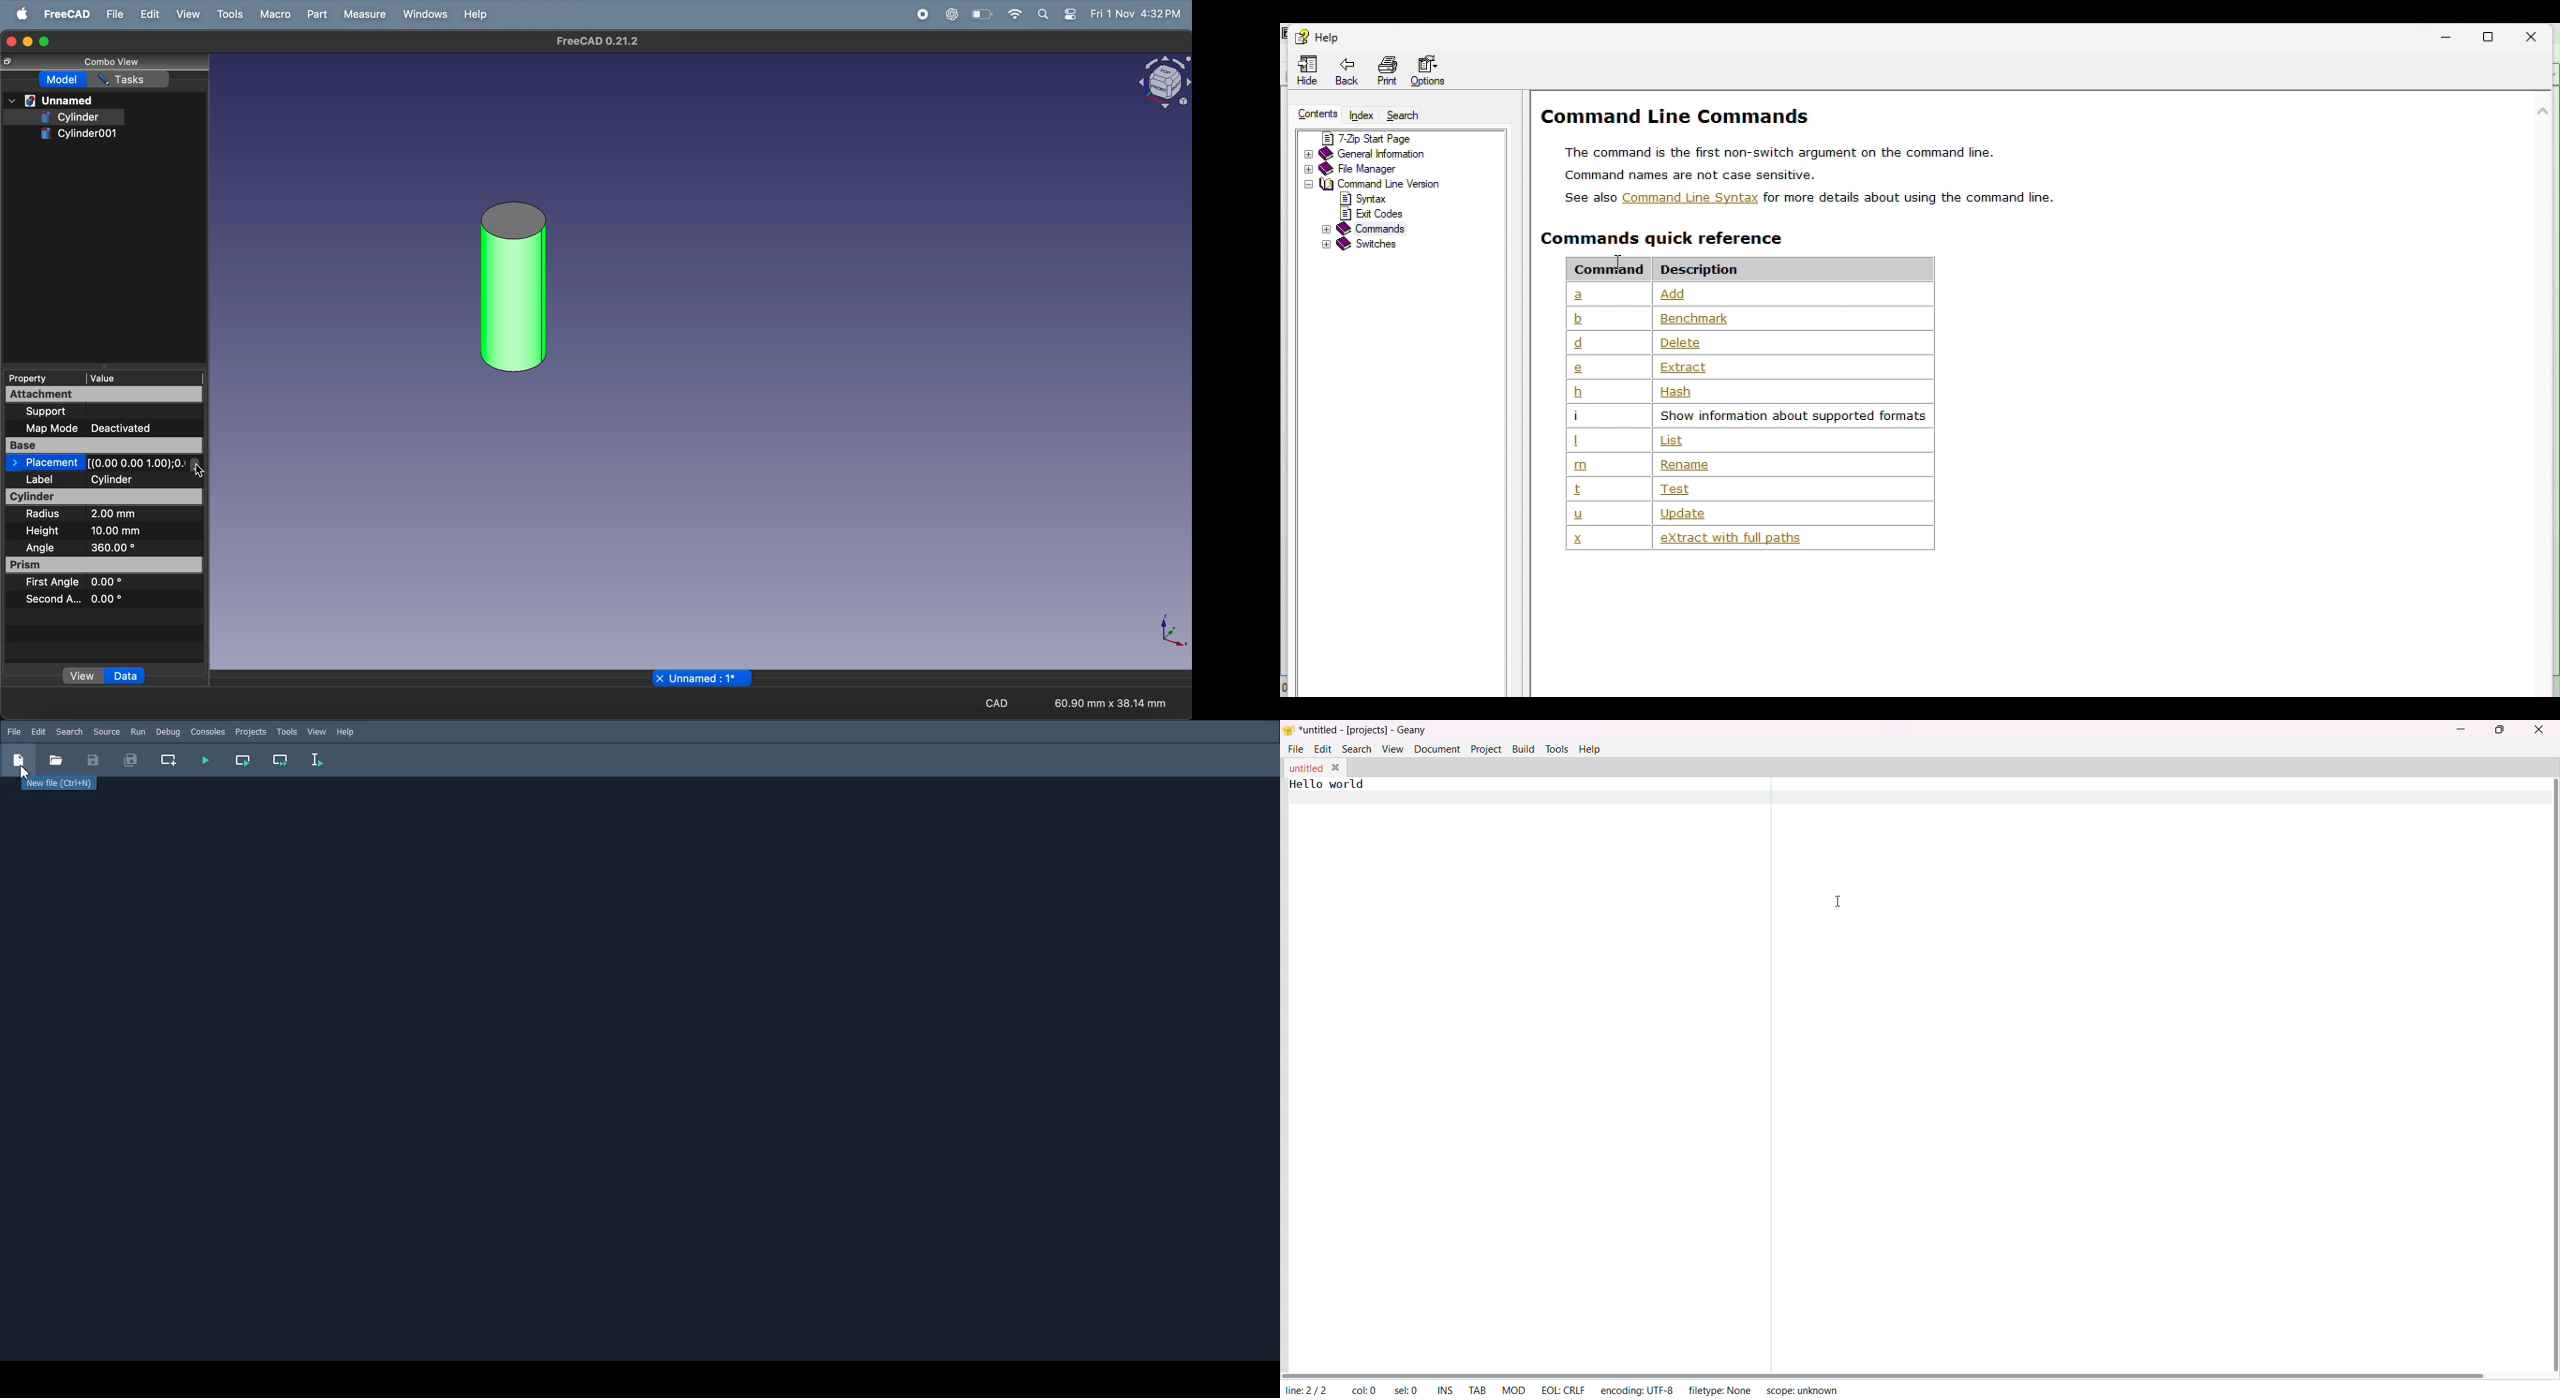 The height and width of the screenshot is (1400, 2576). I want to click on first angle 0.00°, so click(73, 583).